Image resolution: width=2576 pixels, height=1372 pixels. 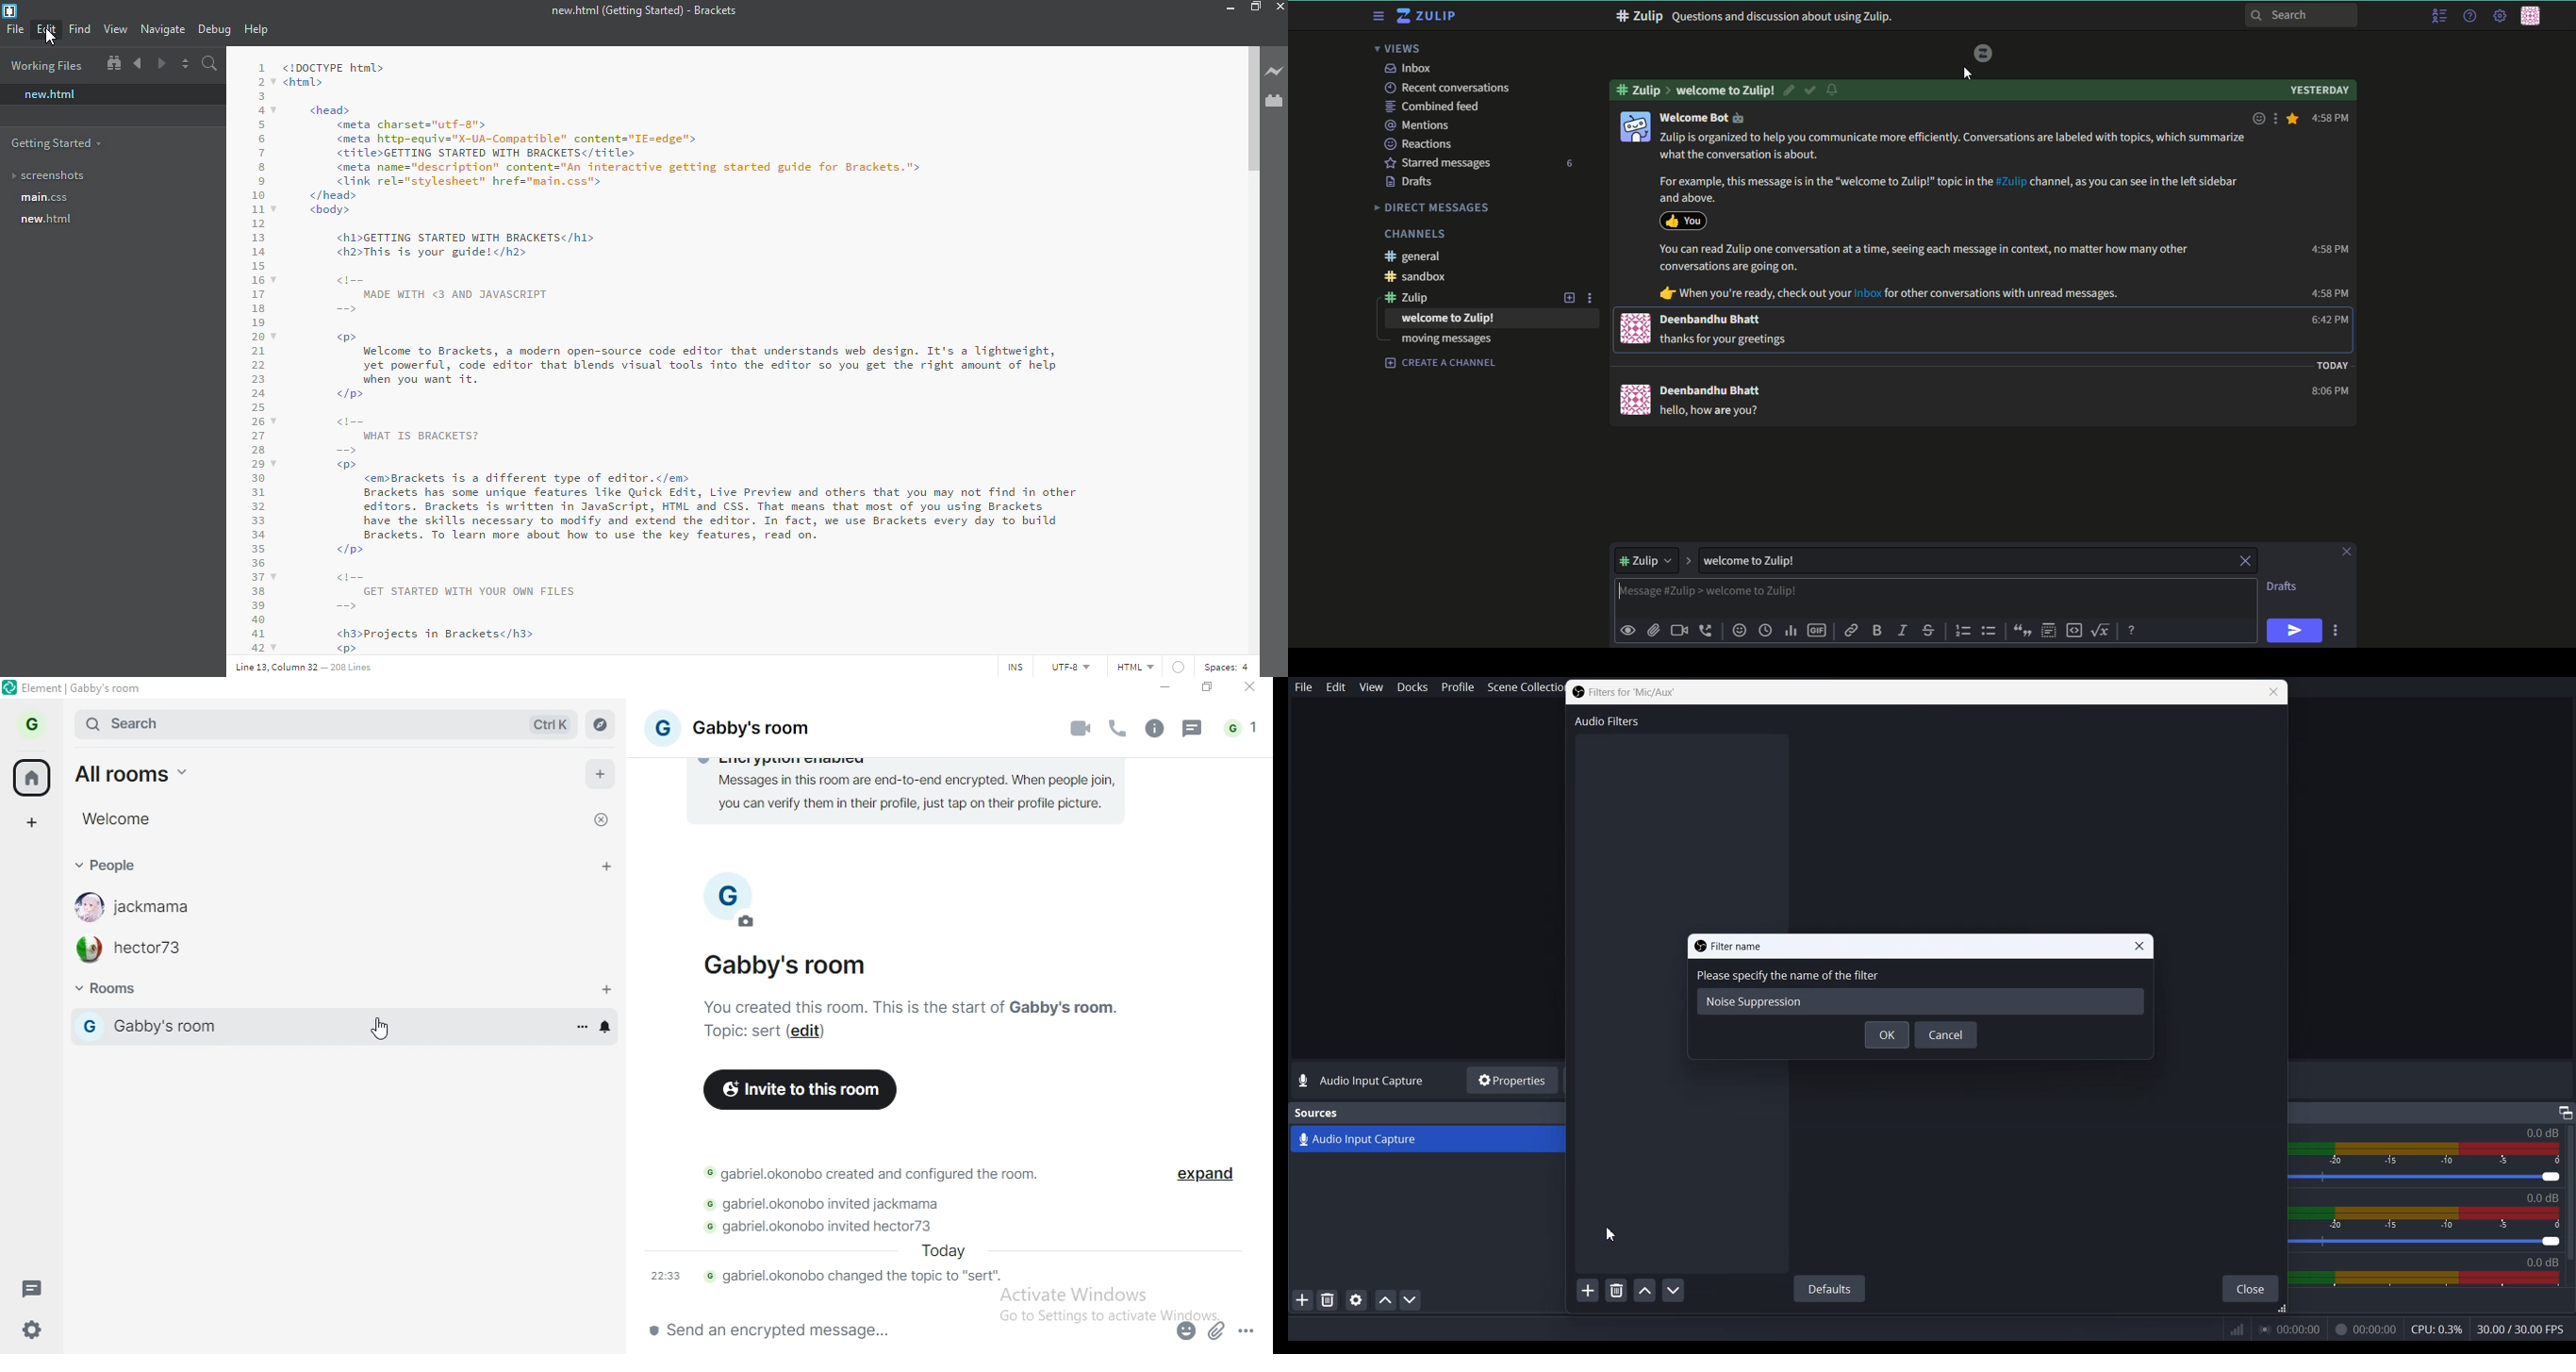 I want to click on time, so click(x=1767, y=632).